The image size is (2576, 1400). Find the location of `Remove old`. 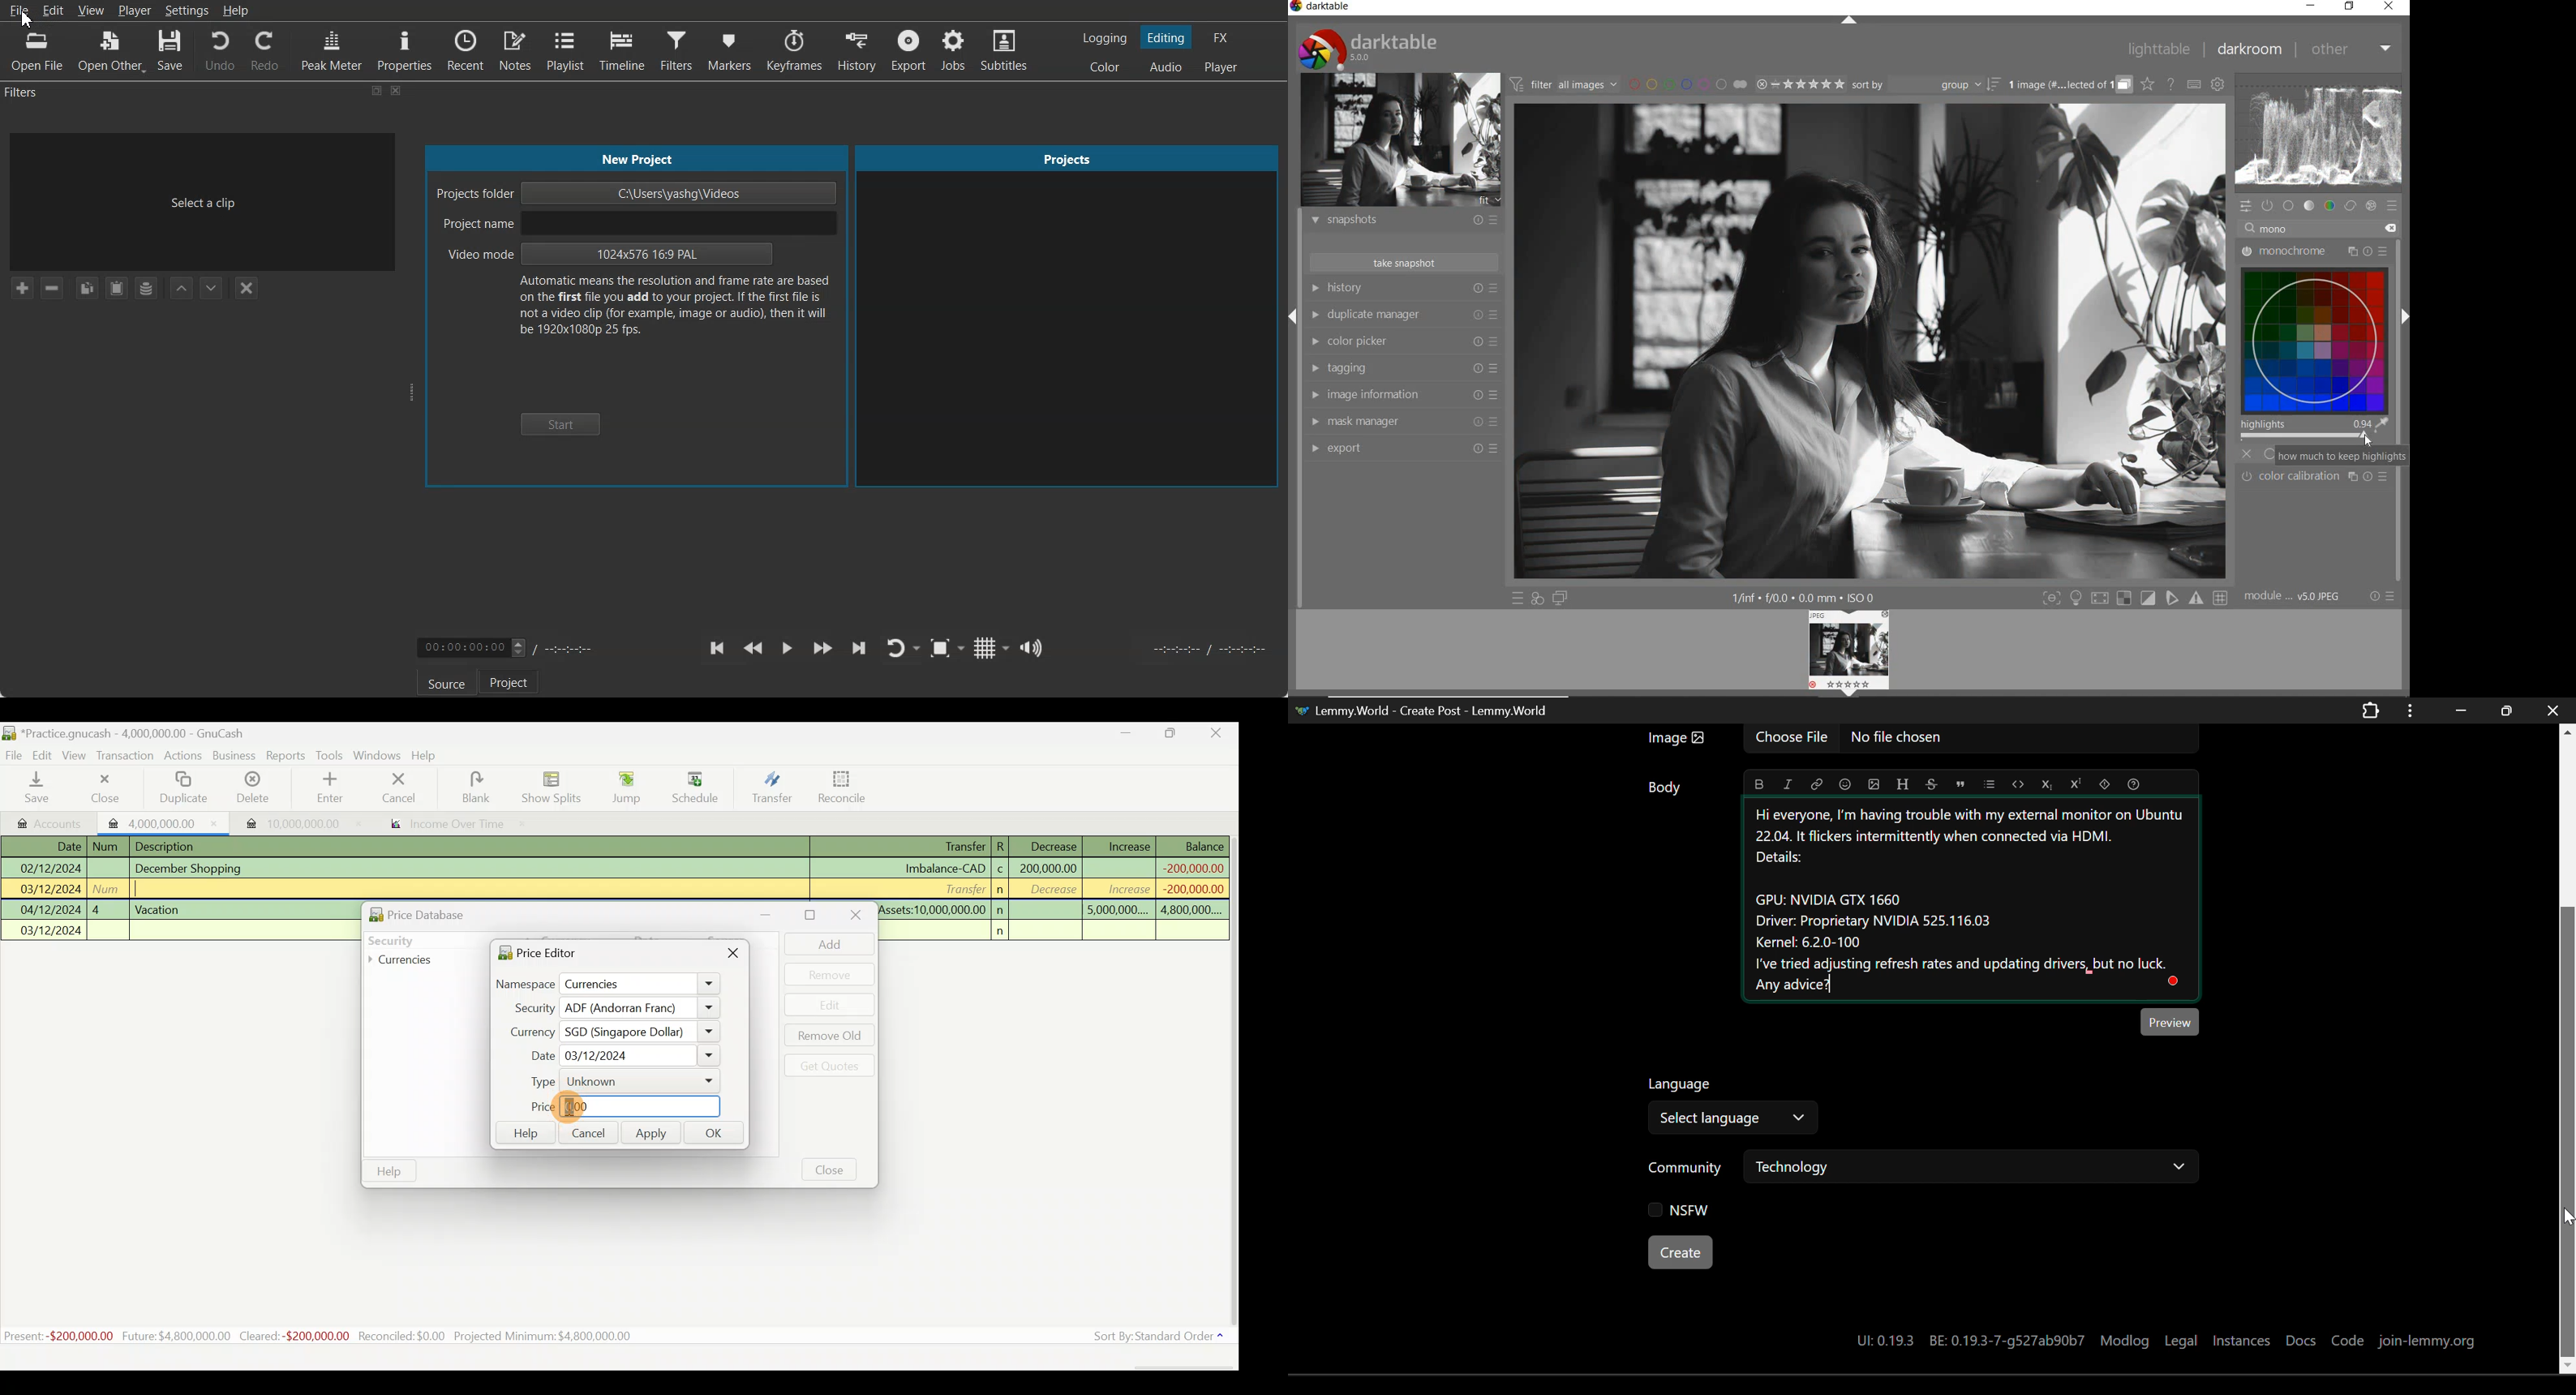

Remove old is located at coordinates (827, 1037).